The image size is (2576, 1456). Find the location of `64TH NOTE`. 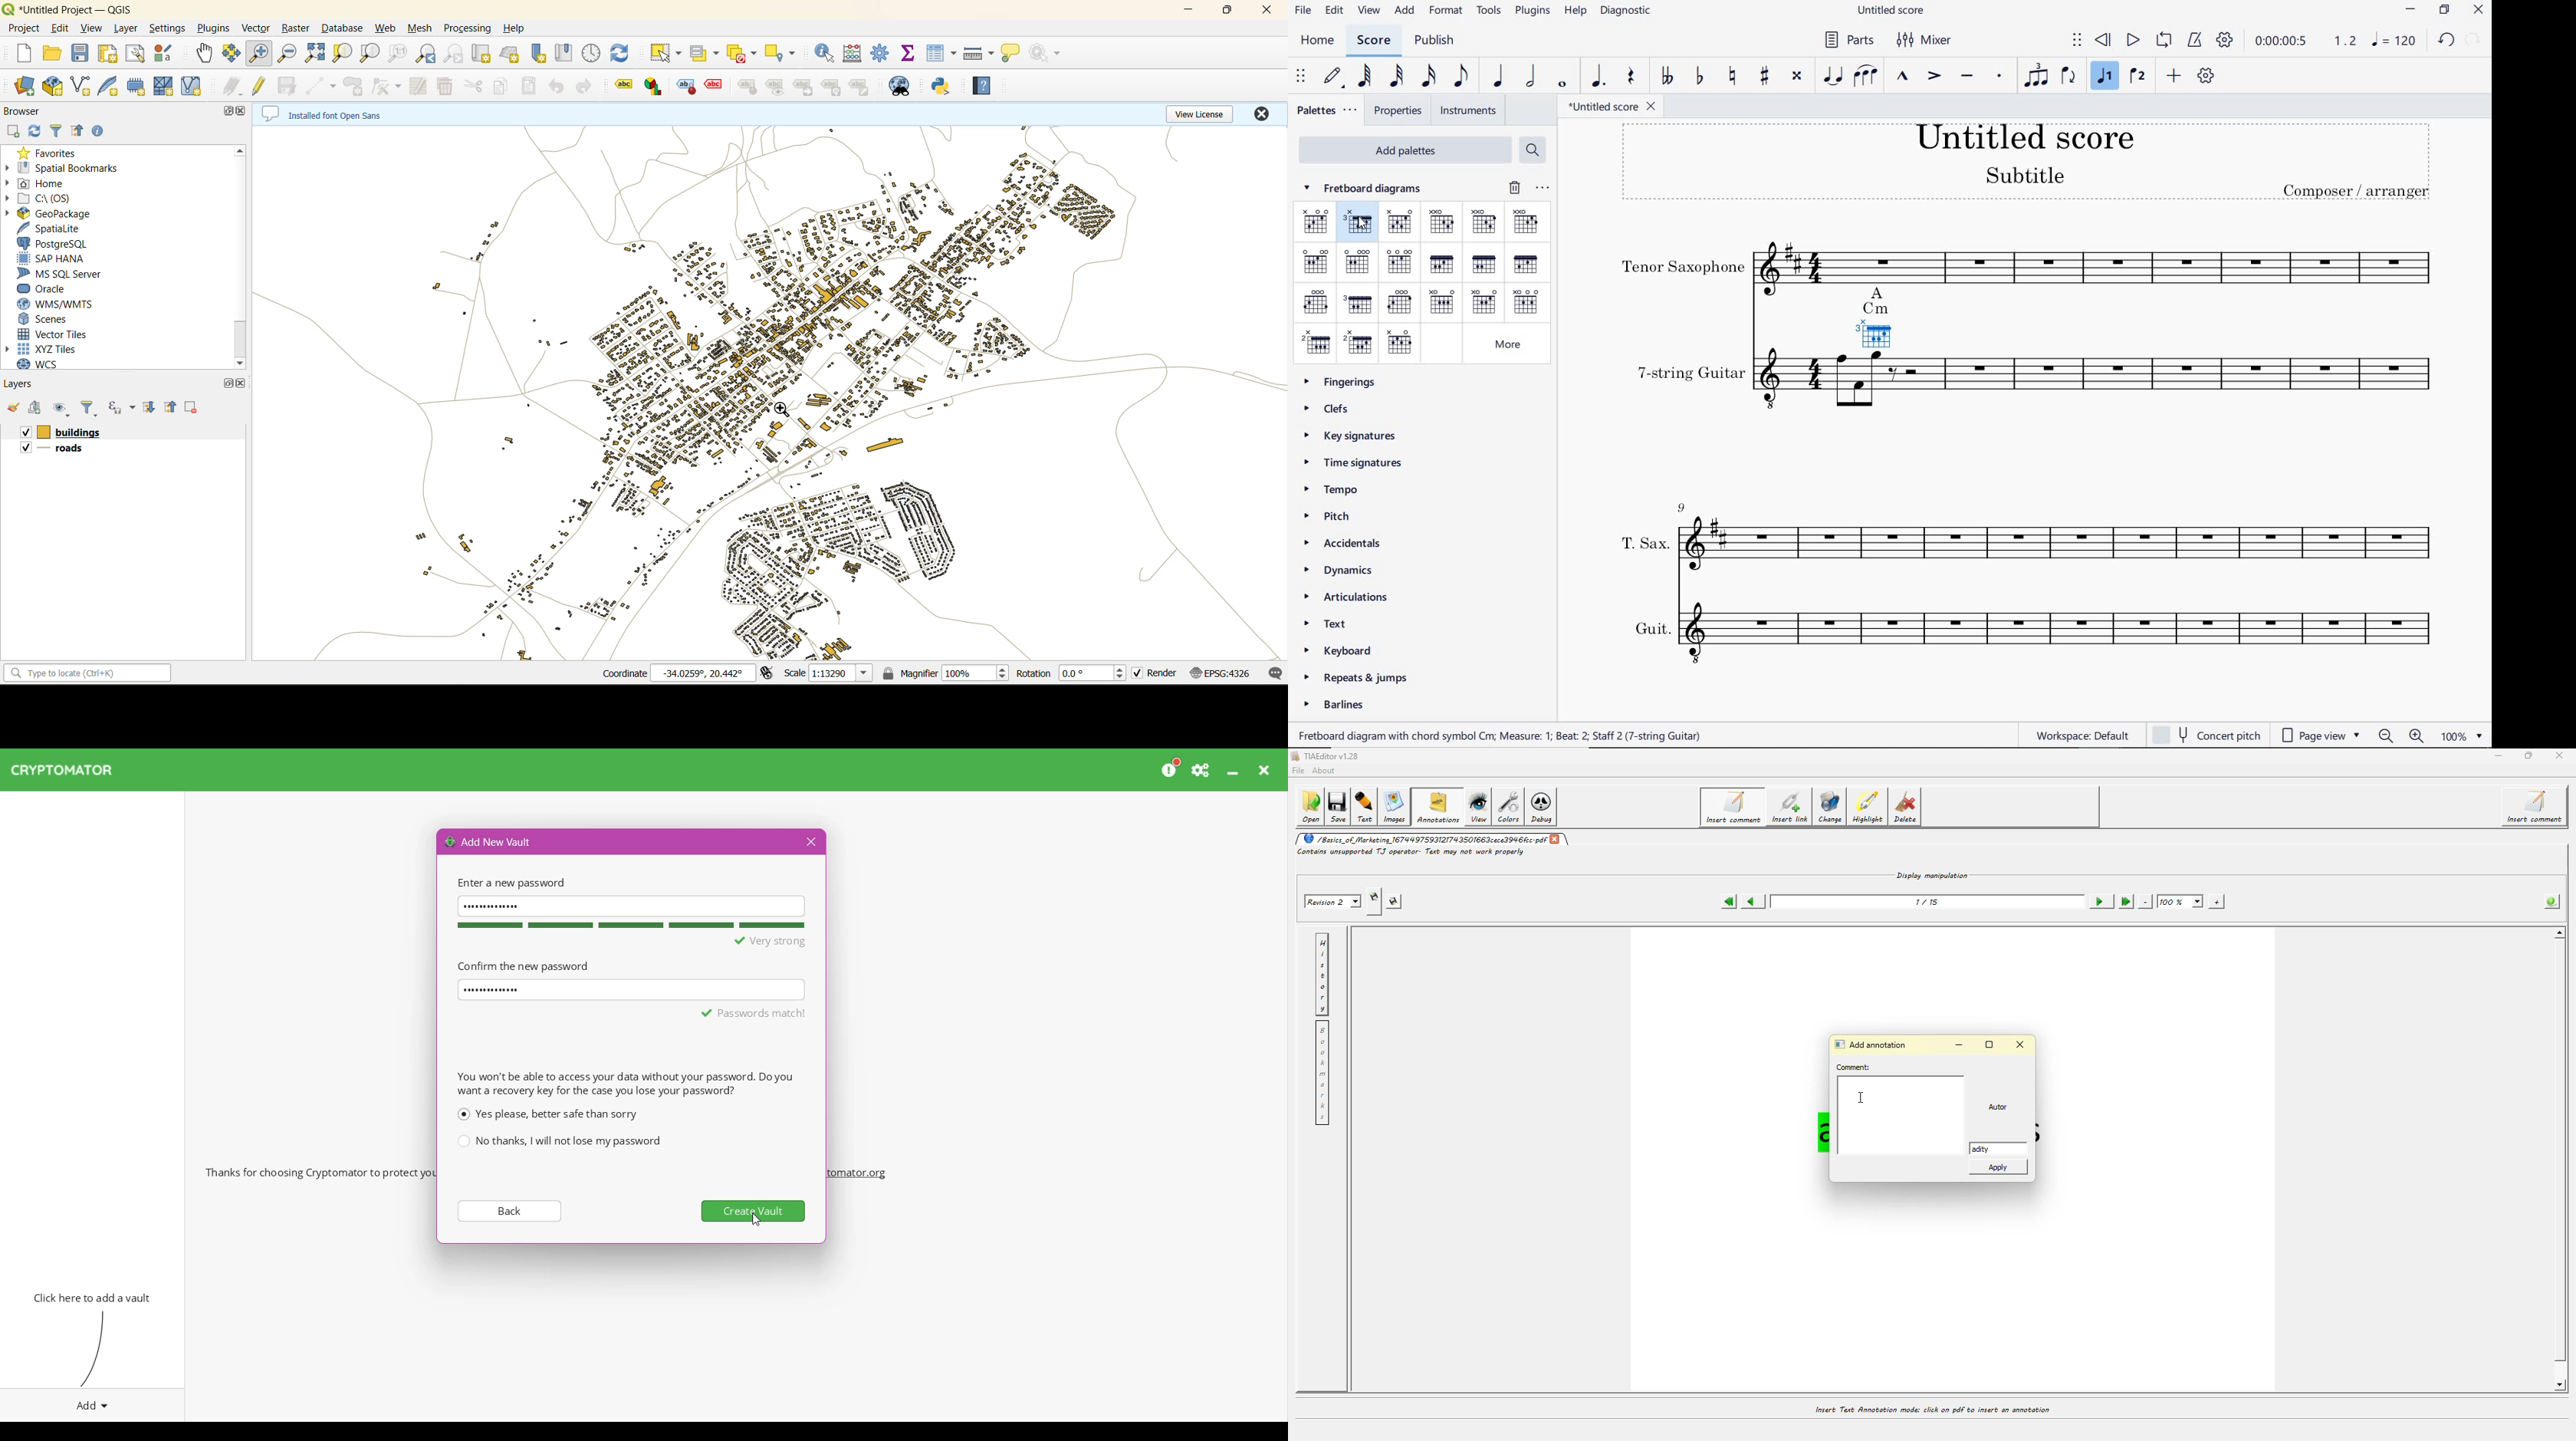

64TH NOTE is located at coordinates (1365, 77).